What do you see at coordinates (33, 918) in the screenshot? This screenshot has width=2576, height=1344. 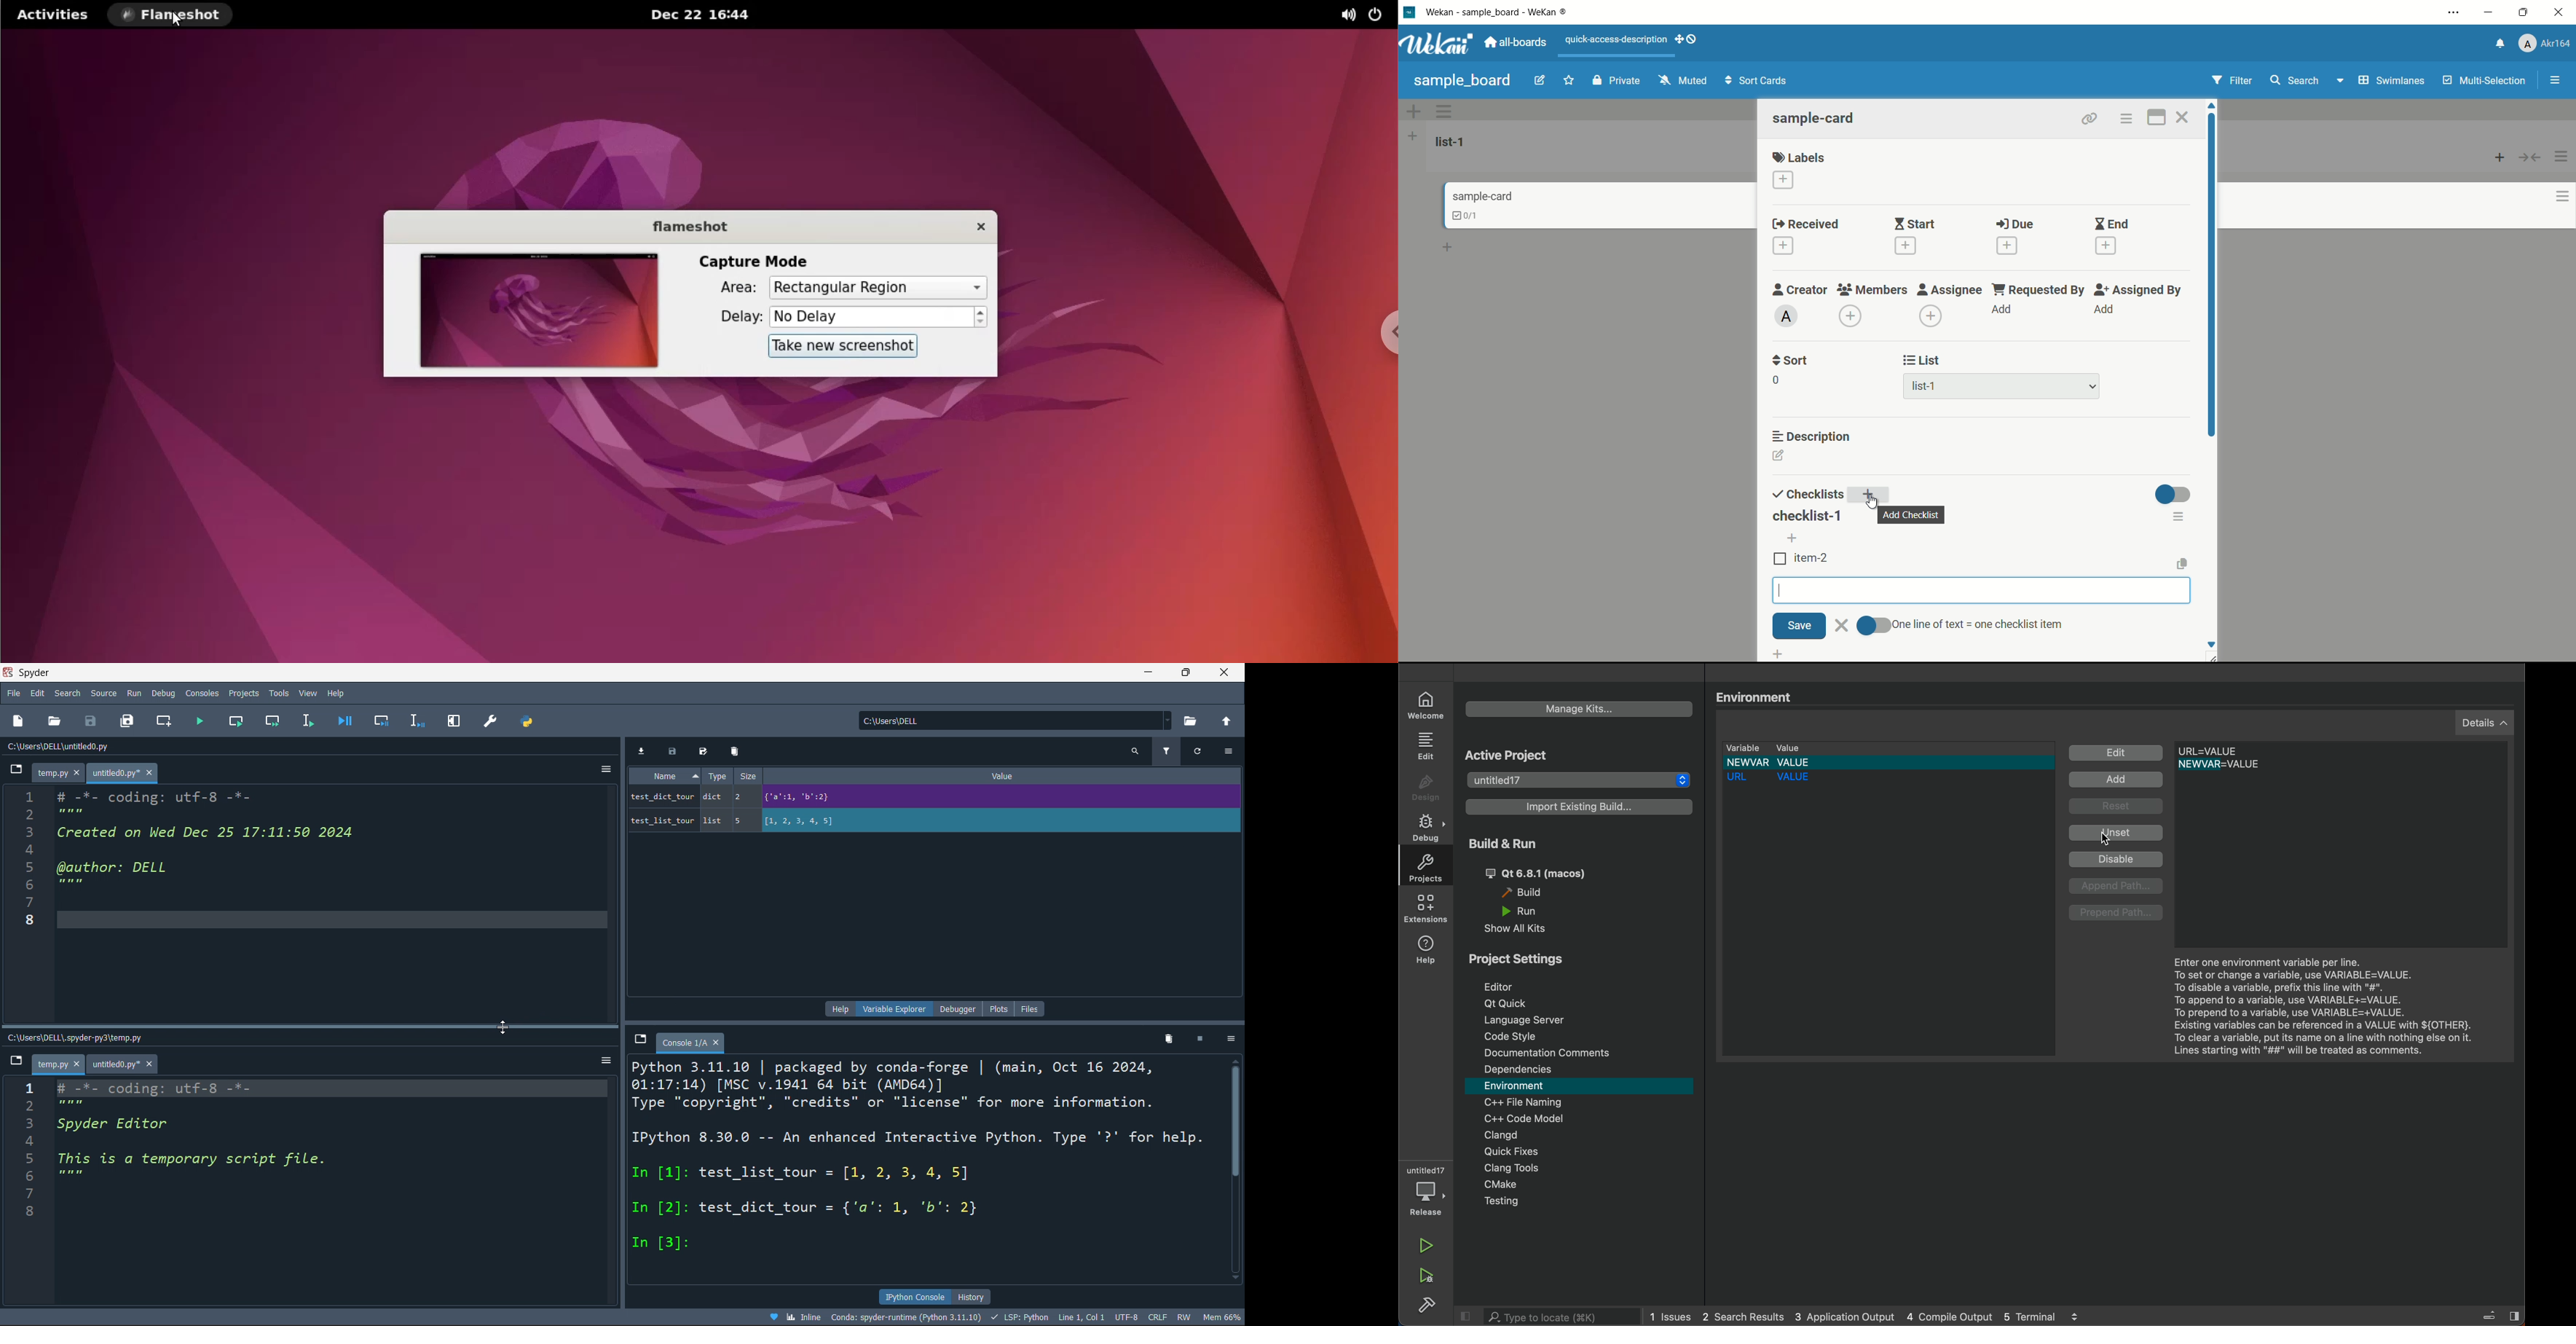 I see `8` at bounding box center [33, 918].